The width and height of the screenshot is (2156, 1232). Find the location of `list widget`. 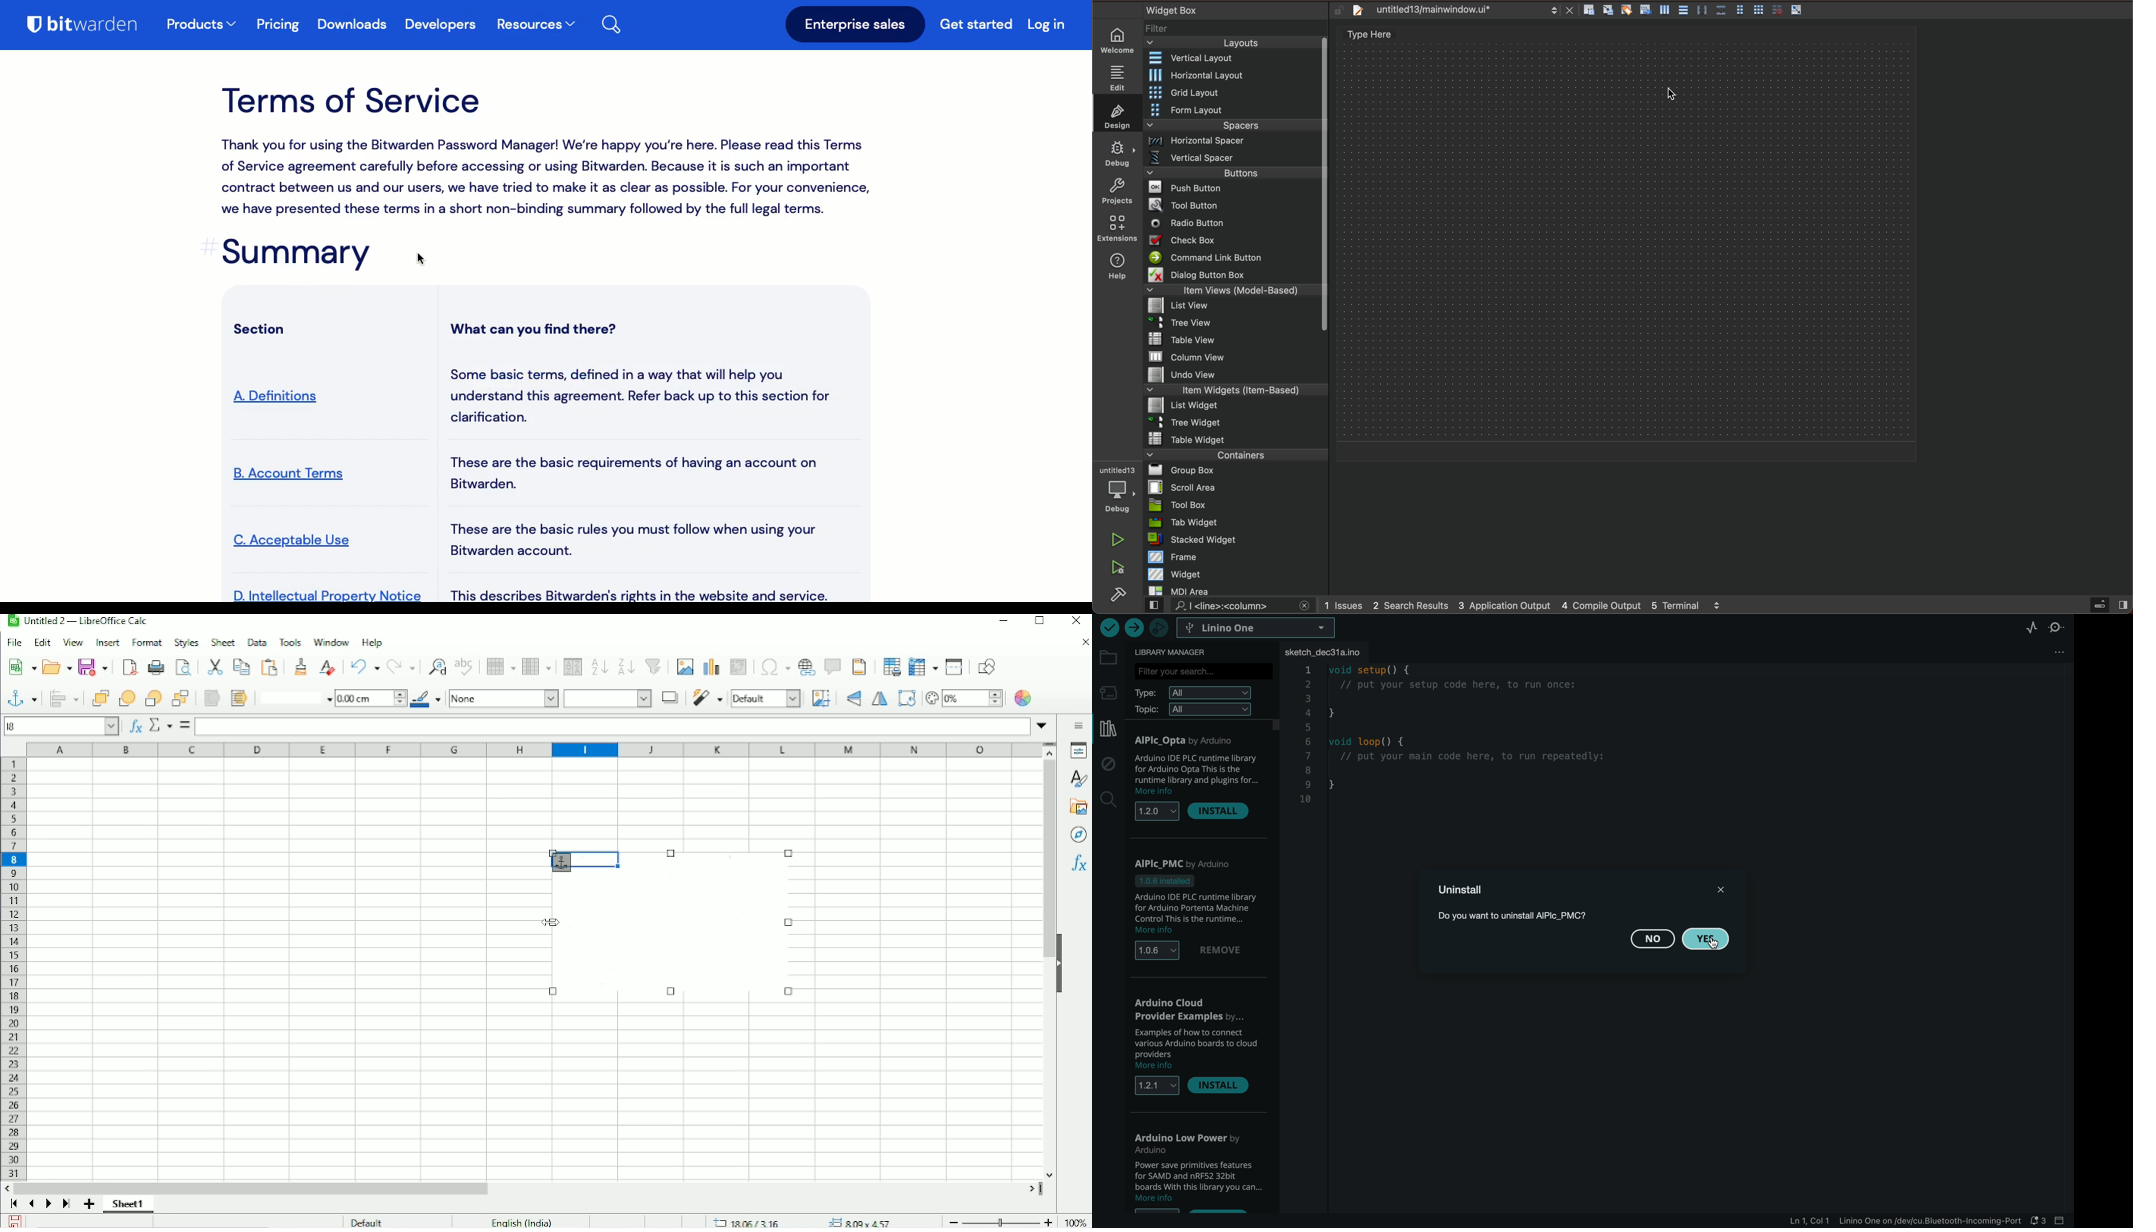

list widget is located at coordinates (1233, 406).